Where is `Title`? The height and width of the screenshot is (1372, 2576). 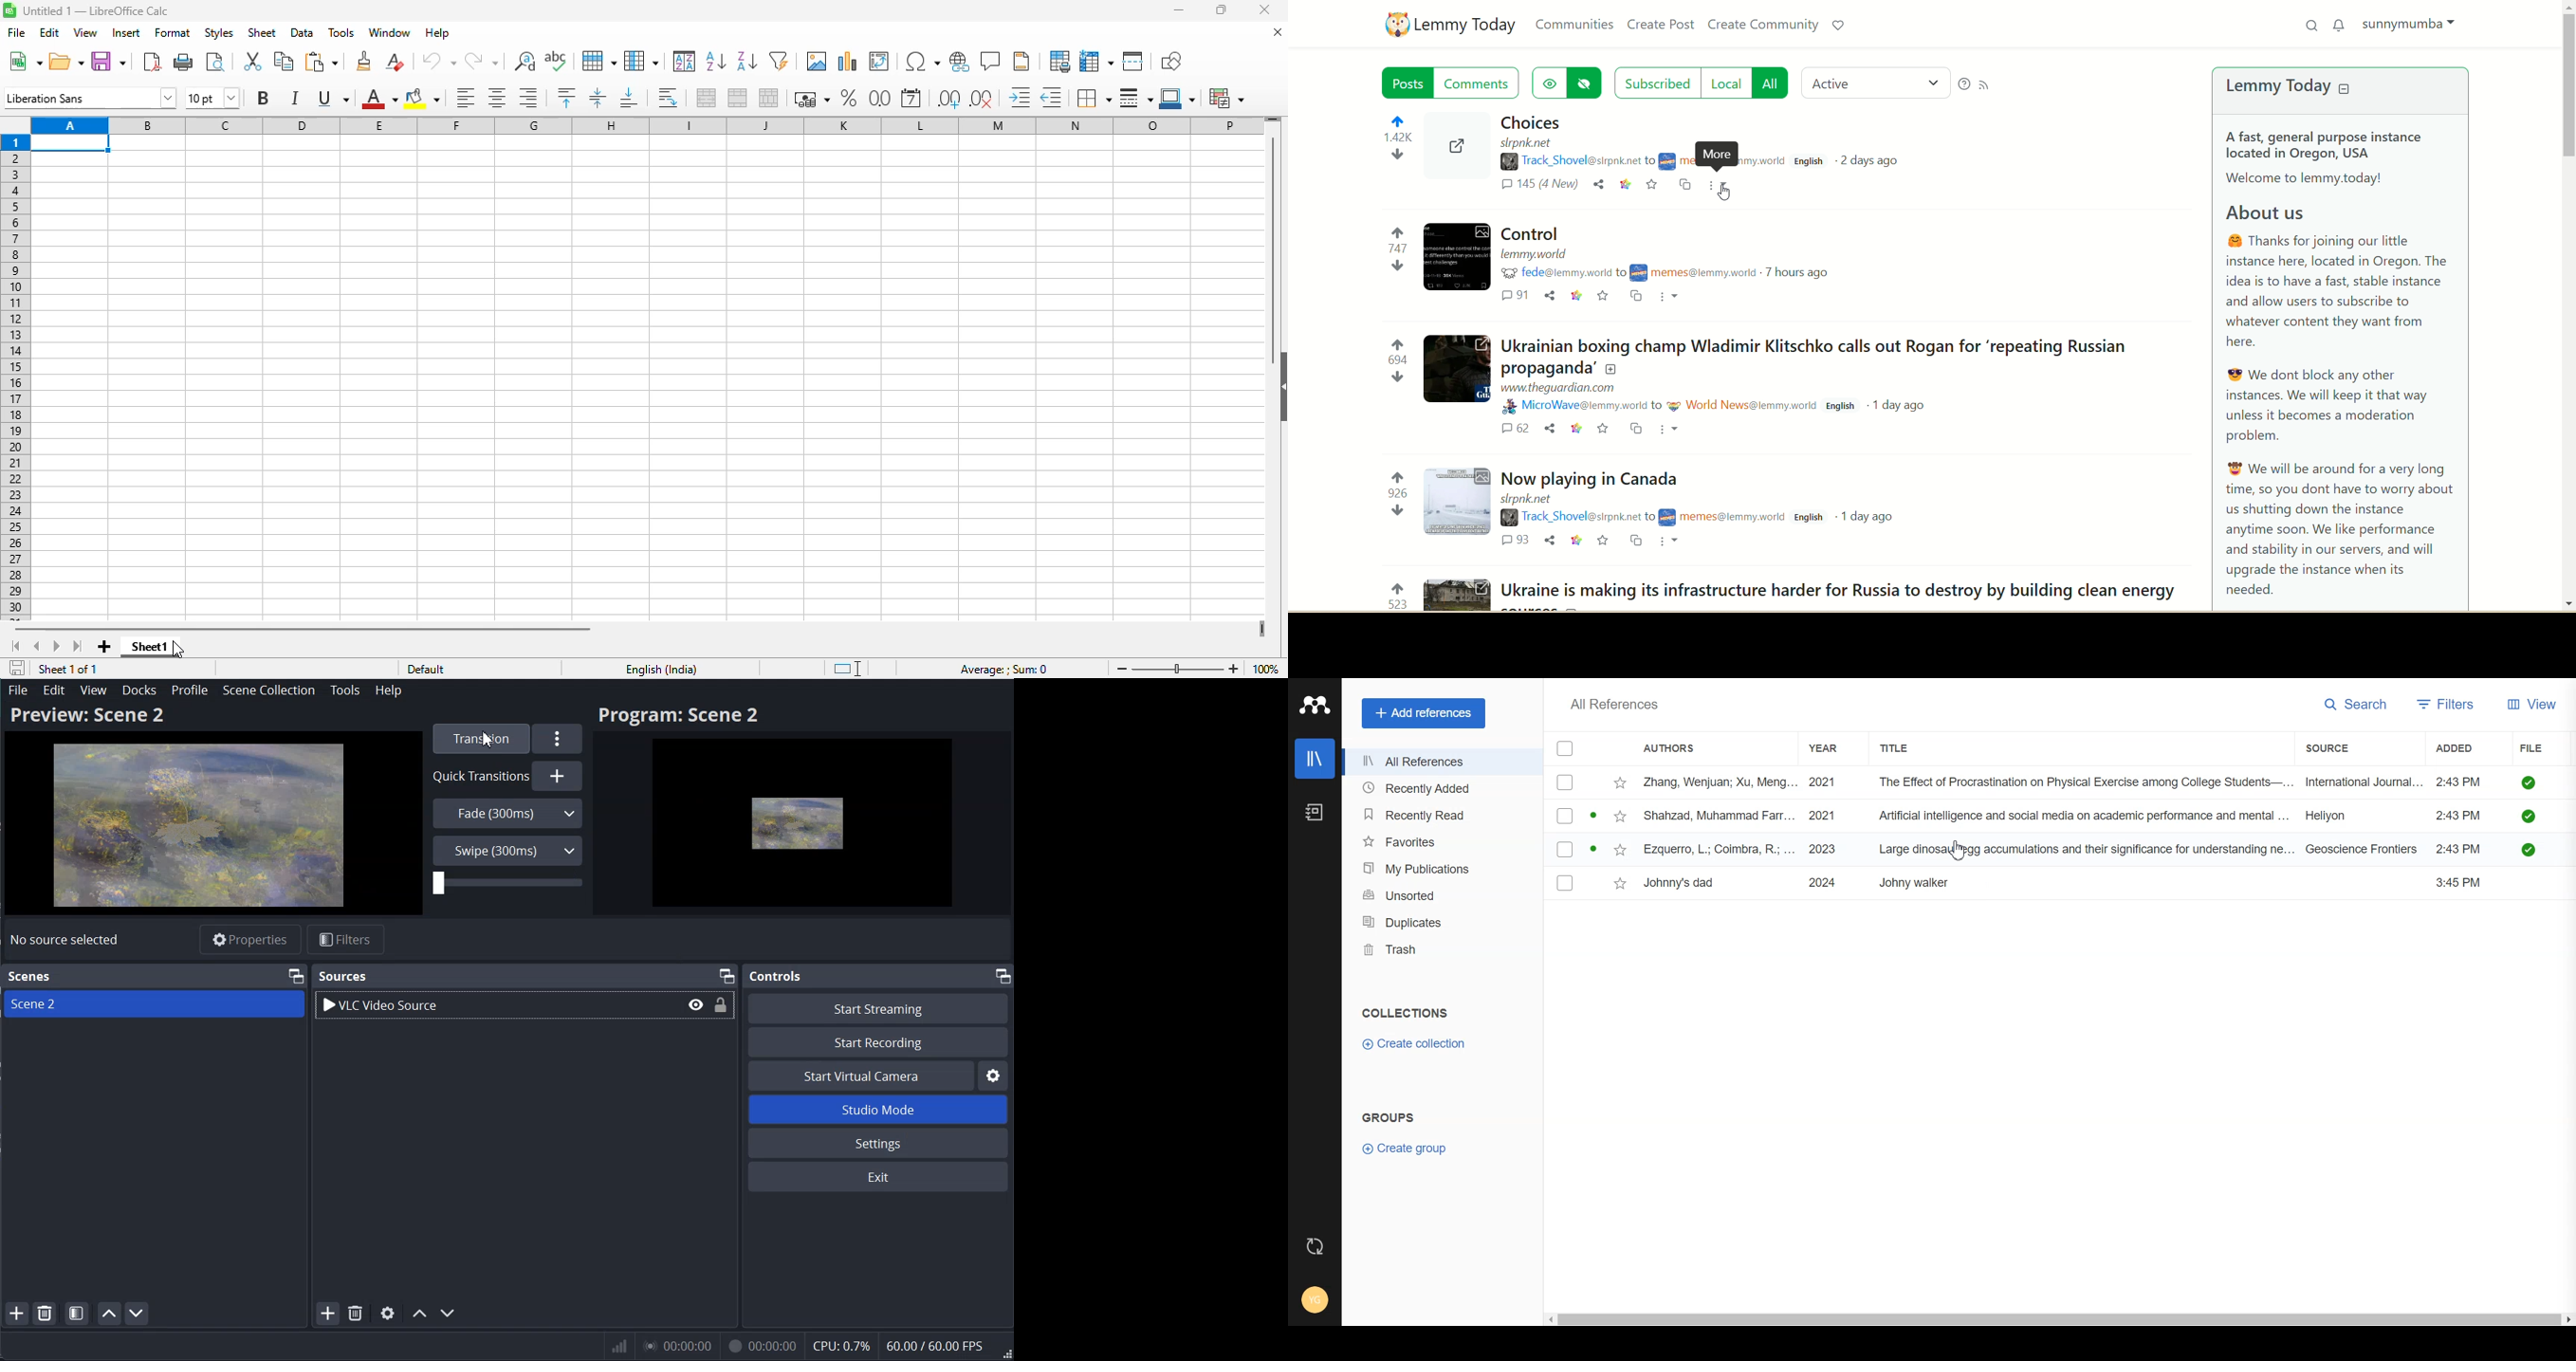 Title is located at coordinates (1898, 747).